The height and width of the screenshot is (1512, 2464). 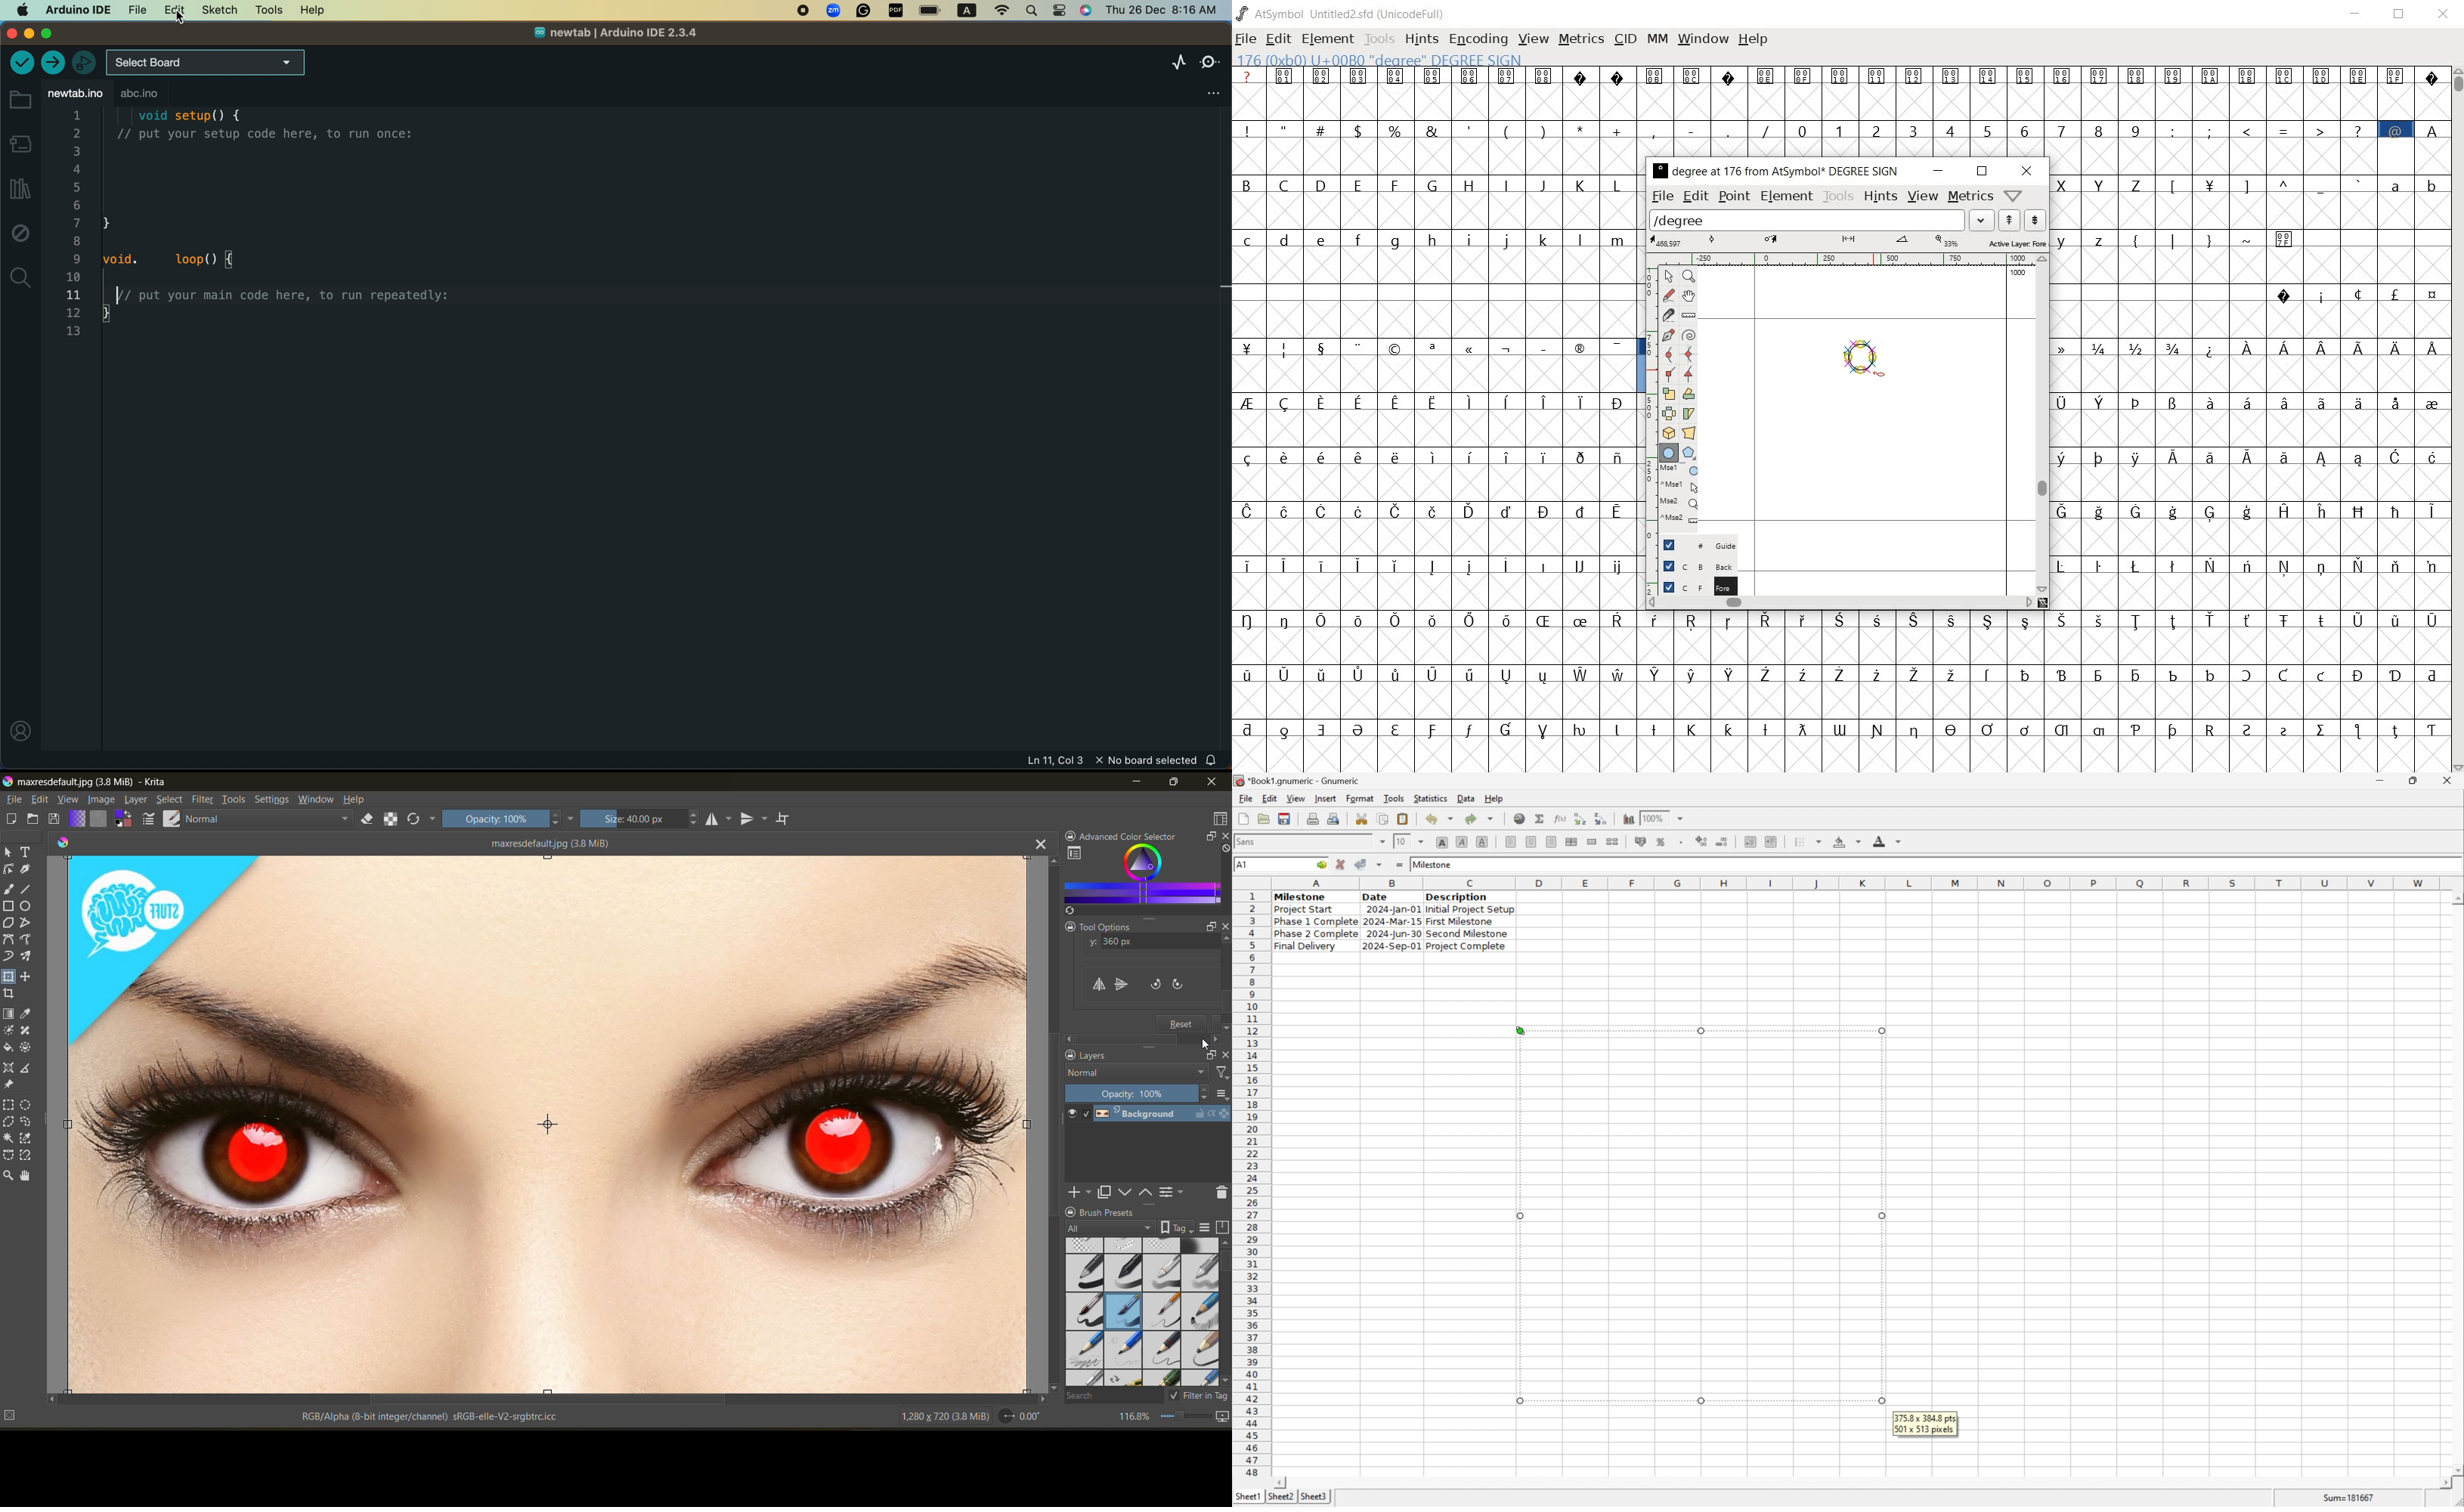 What do you see at coordinates (2431, 128) in the screenshot?
I see `A` at bounding box center [2431, 128].